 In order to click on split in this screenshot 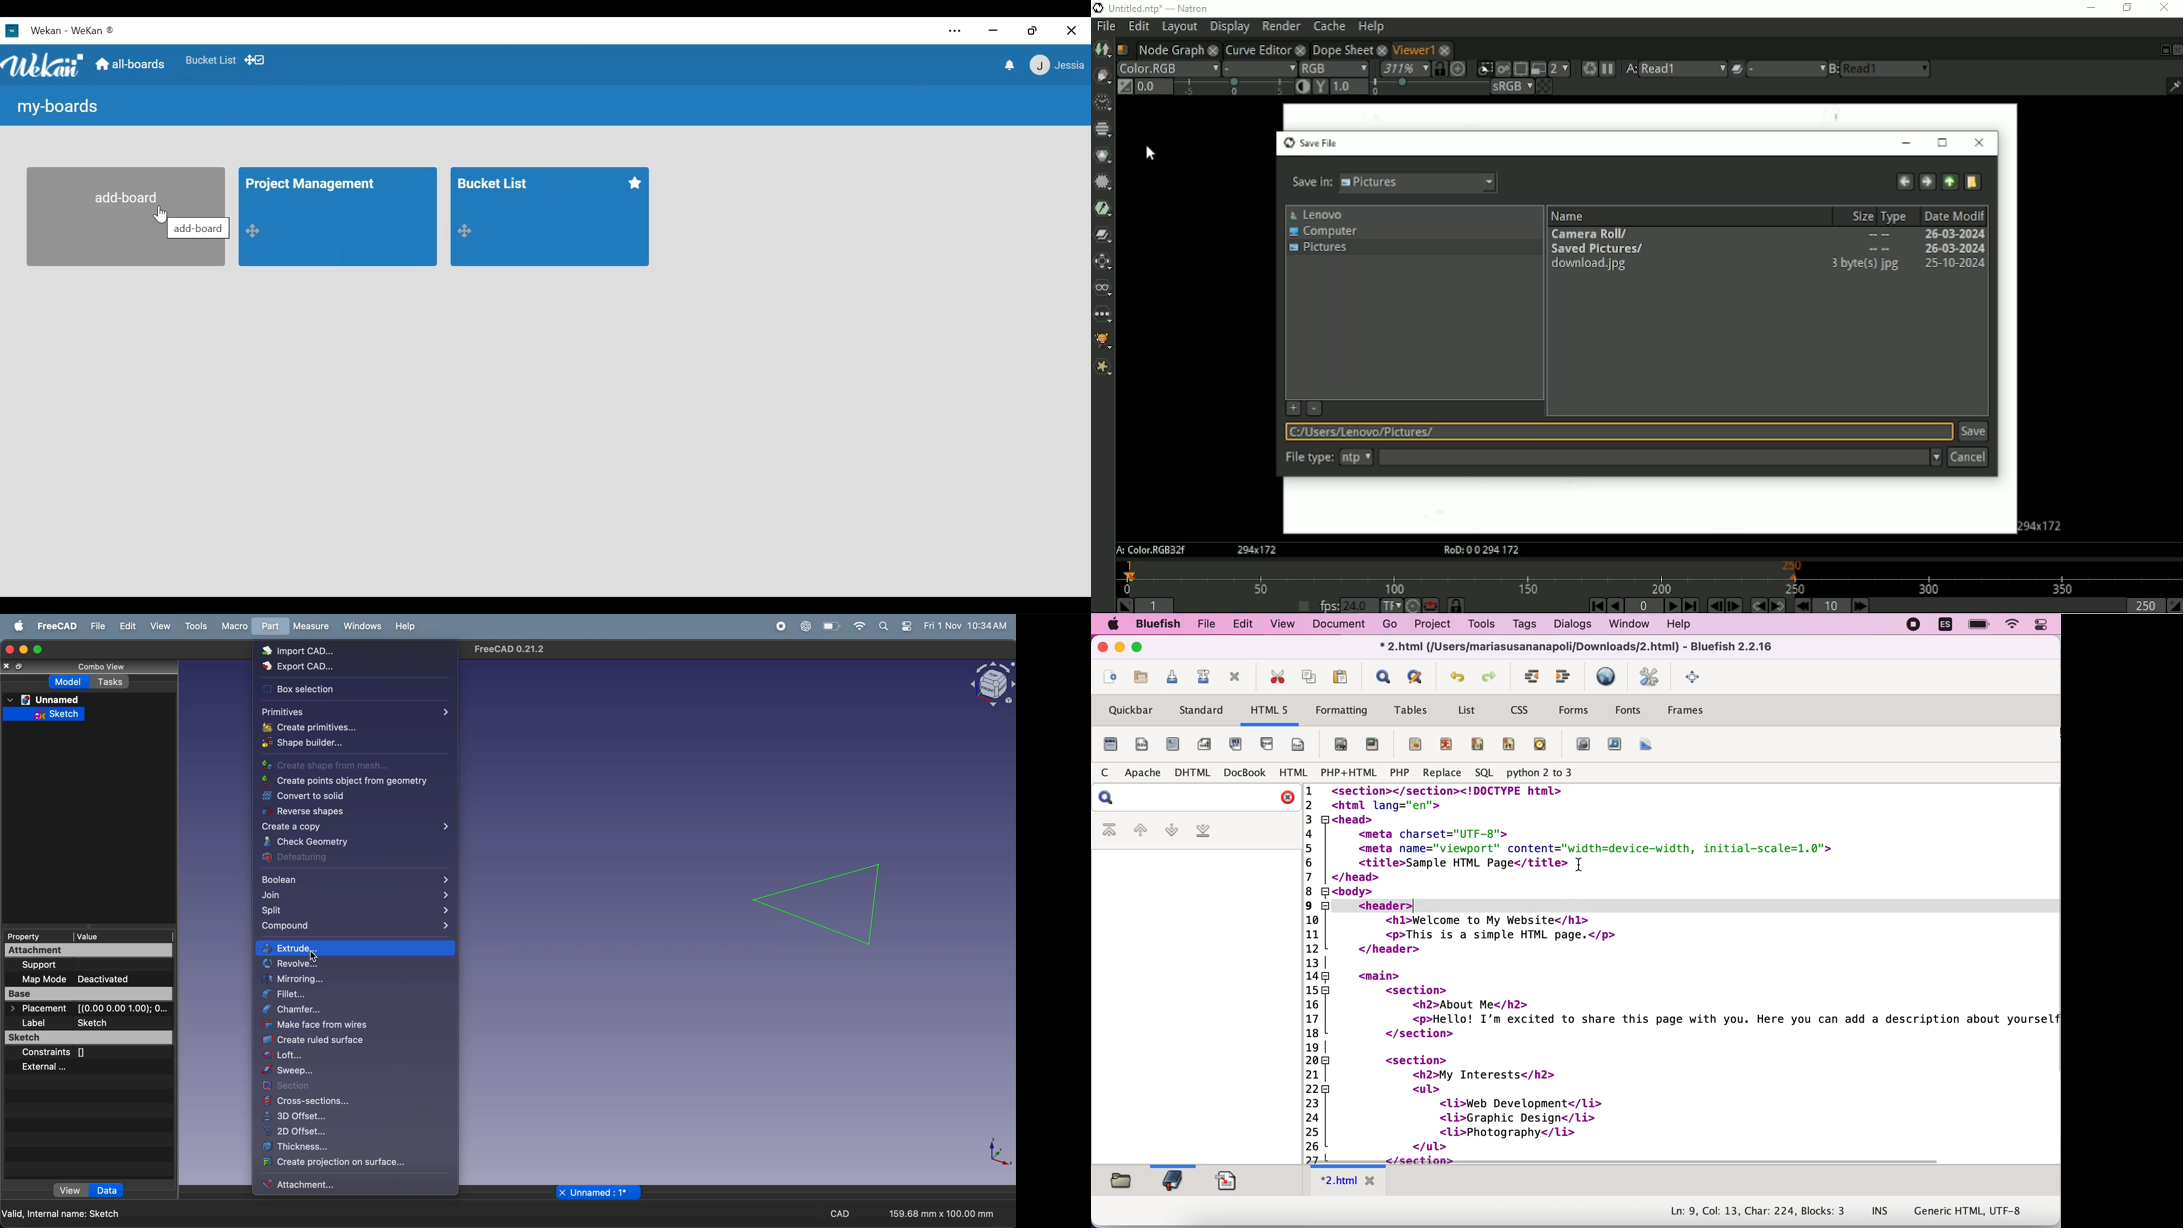, I will do `click(354, 912)`.